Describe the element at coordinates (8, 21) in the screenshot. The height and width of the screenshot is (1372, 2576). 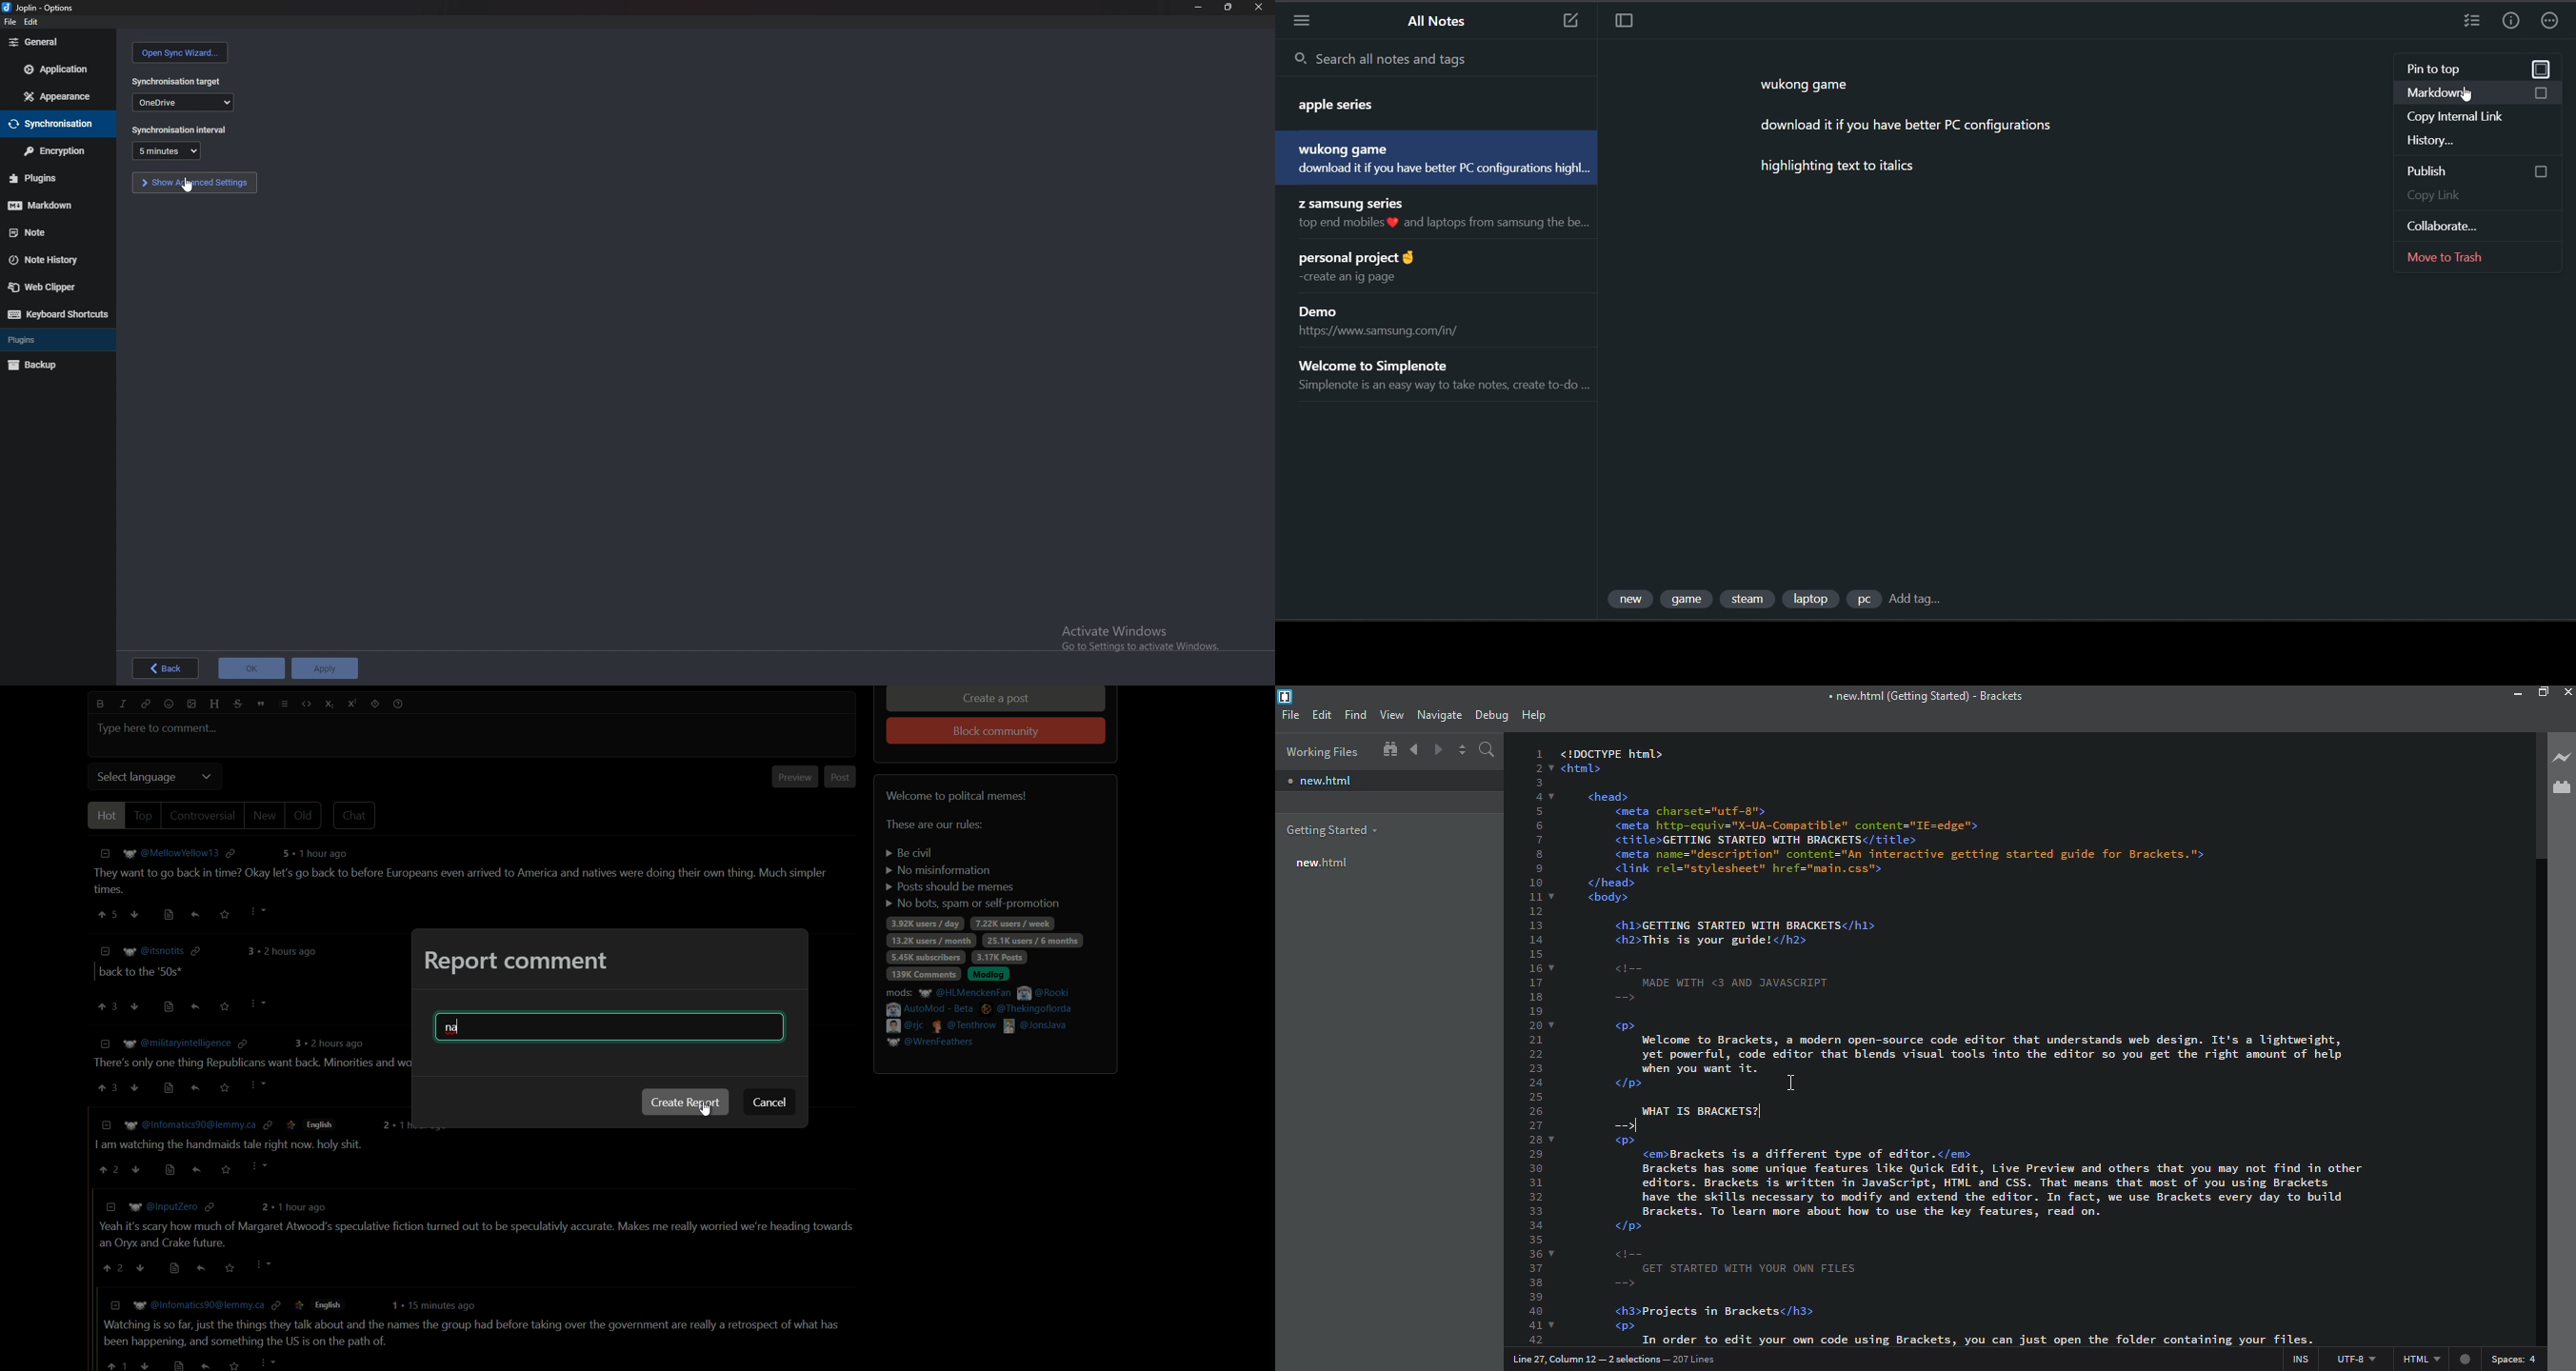
I see `file` at that location.